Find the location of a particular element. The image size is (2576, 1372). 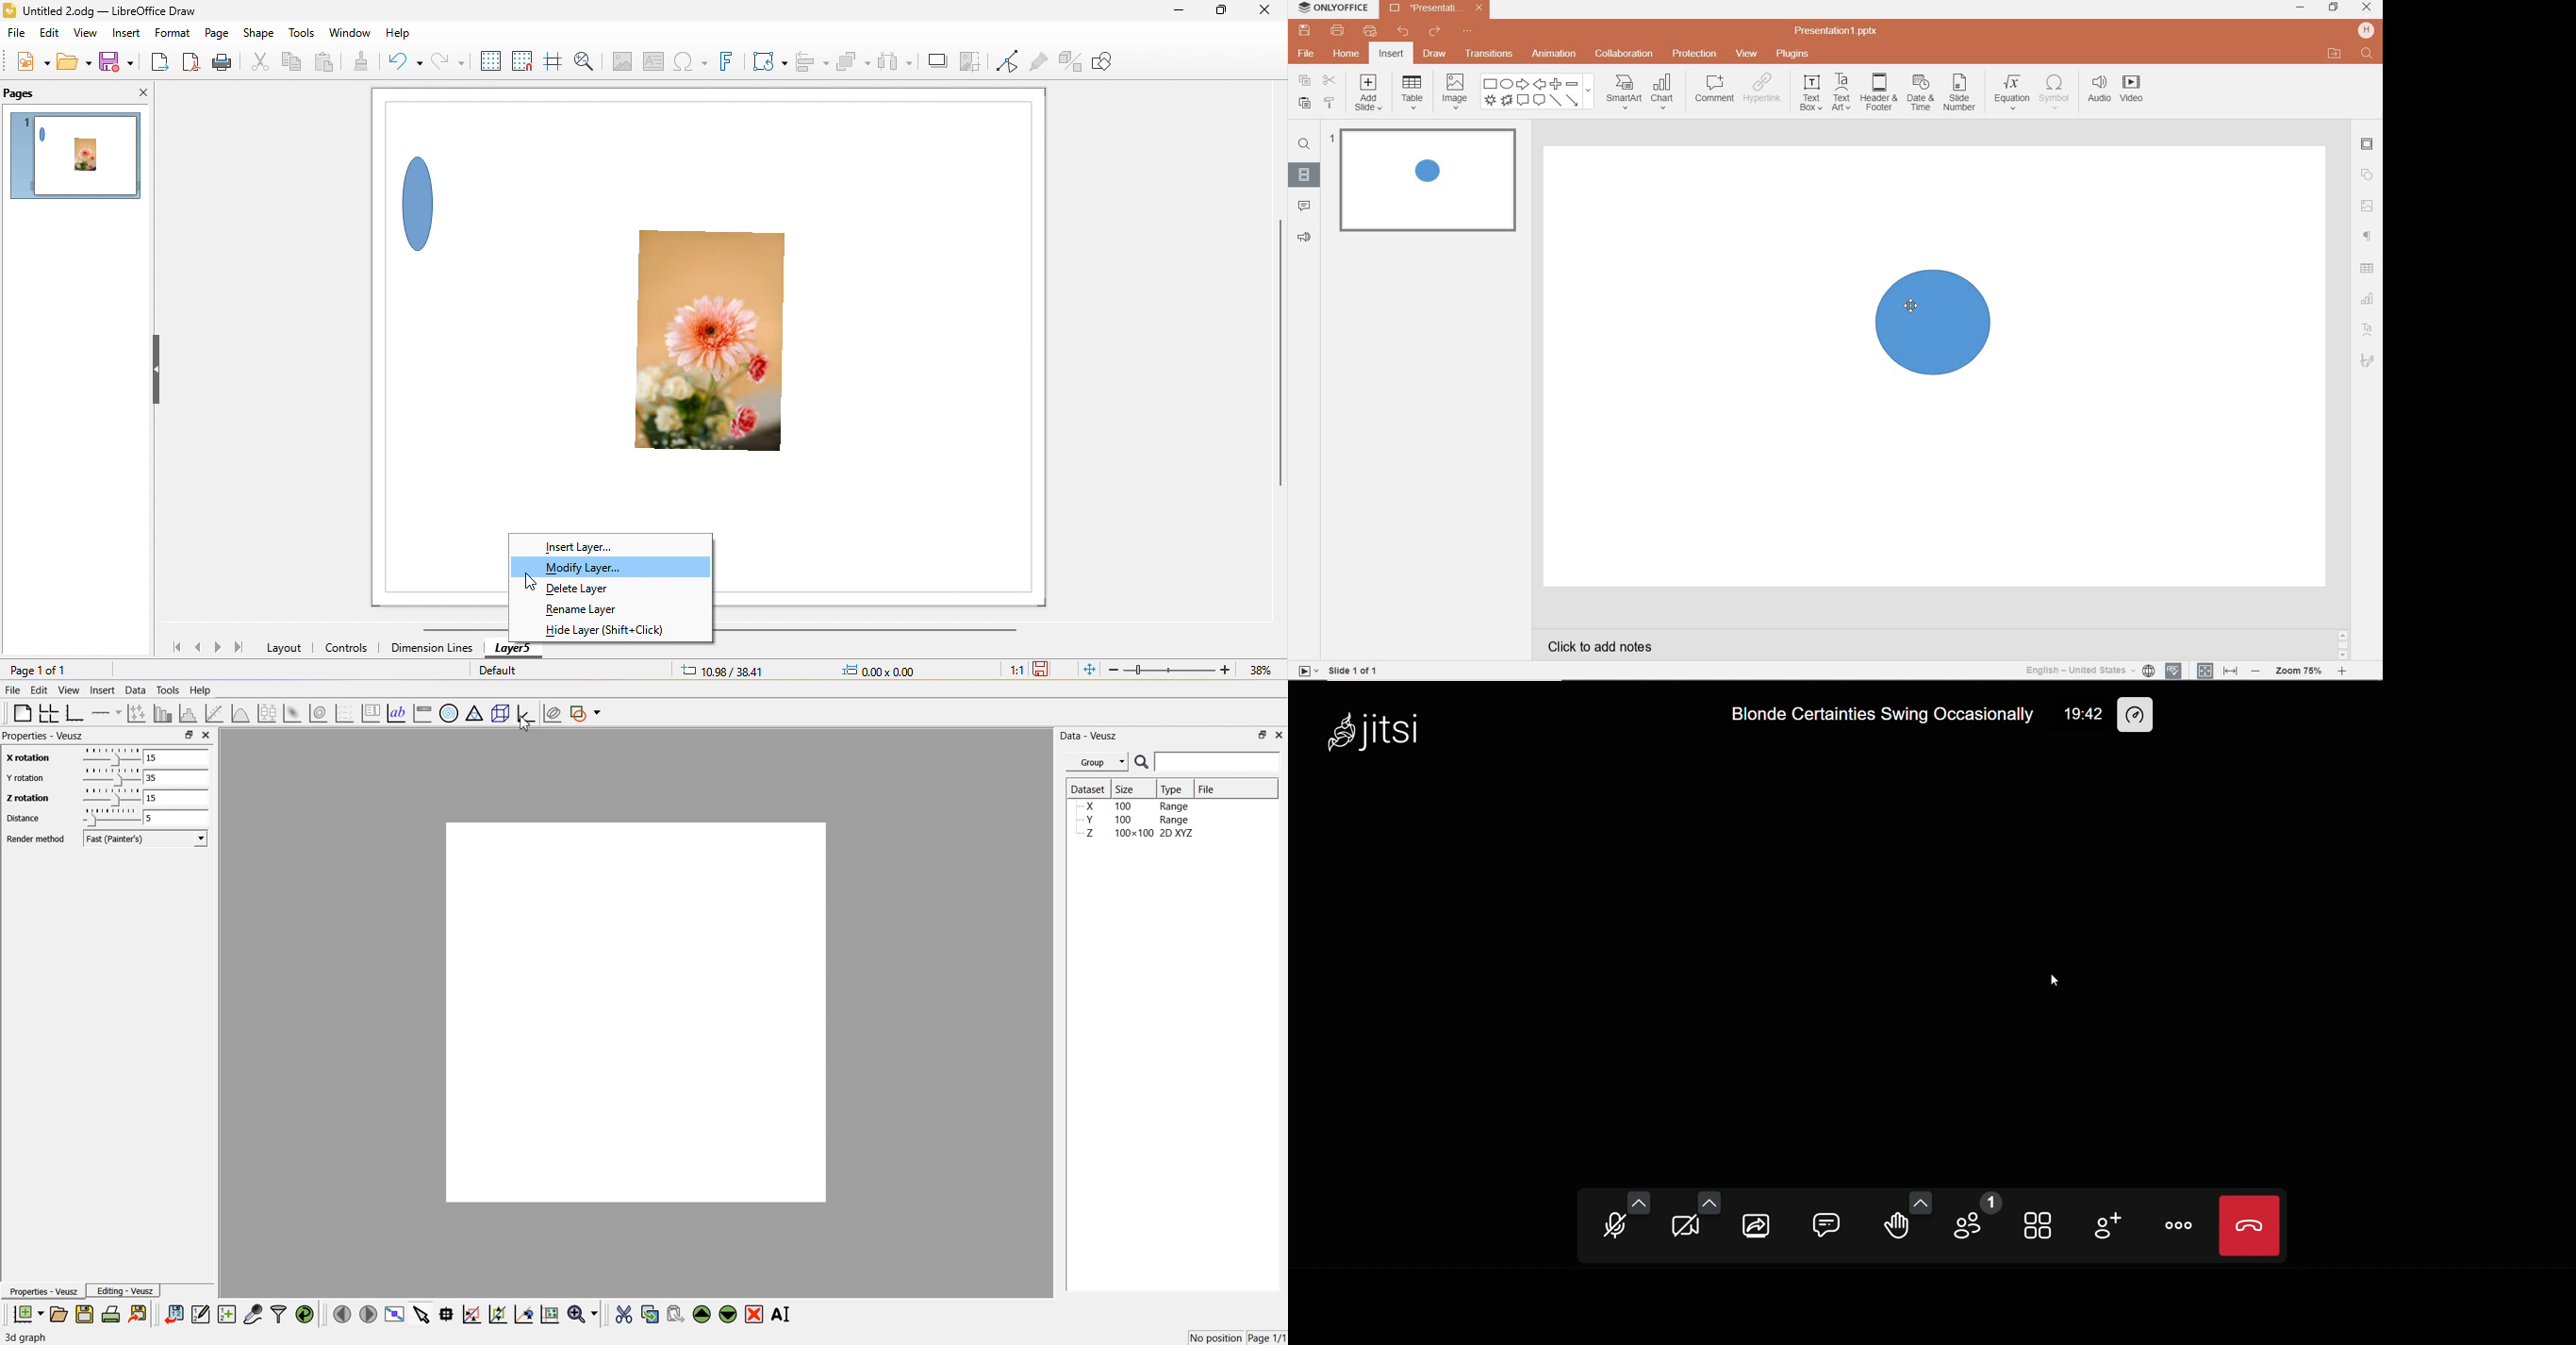

copy is located at coordinates (1306, 82).